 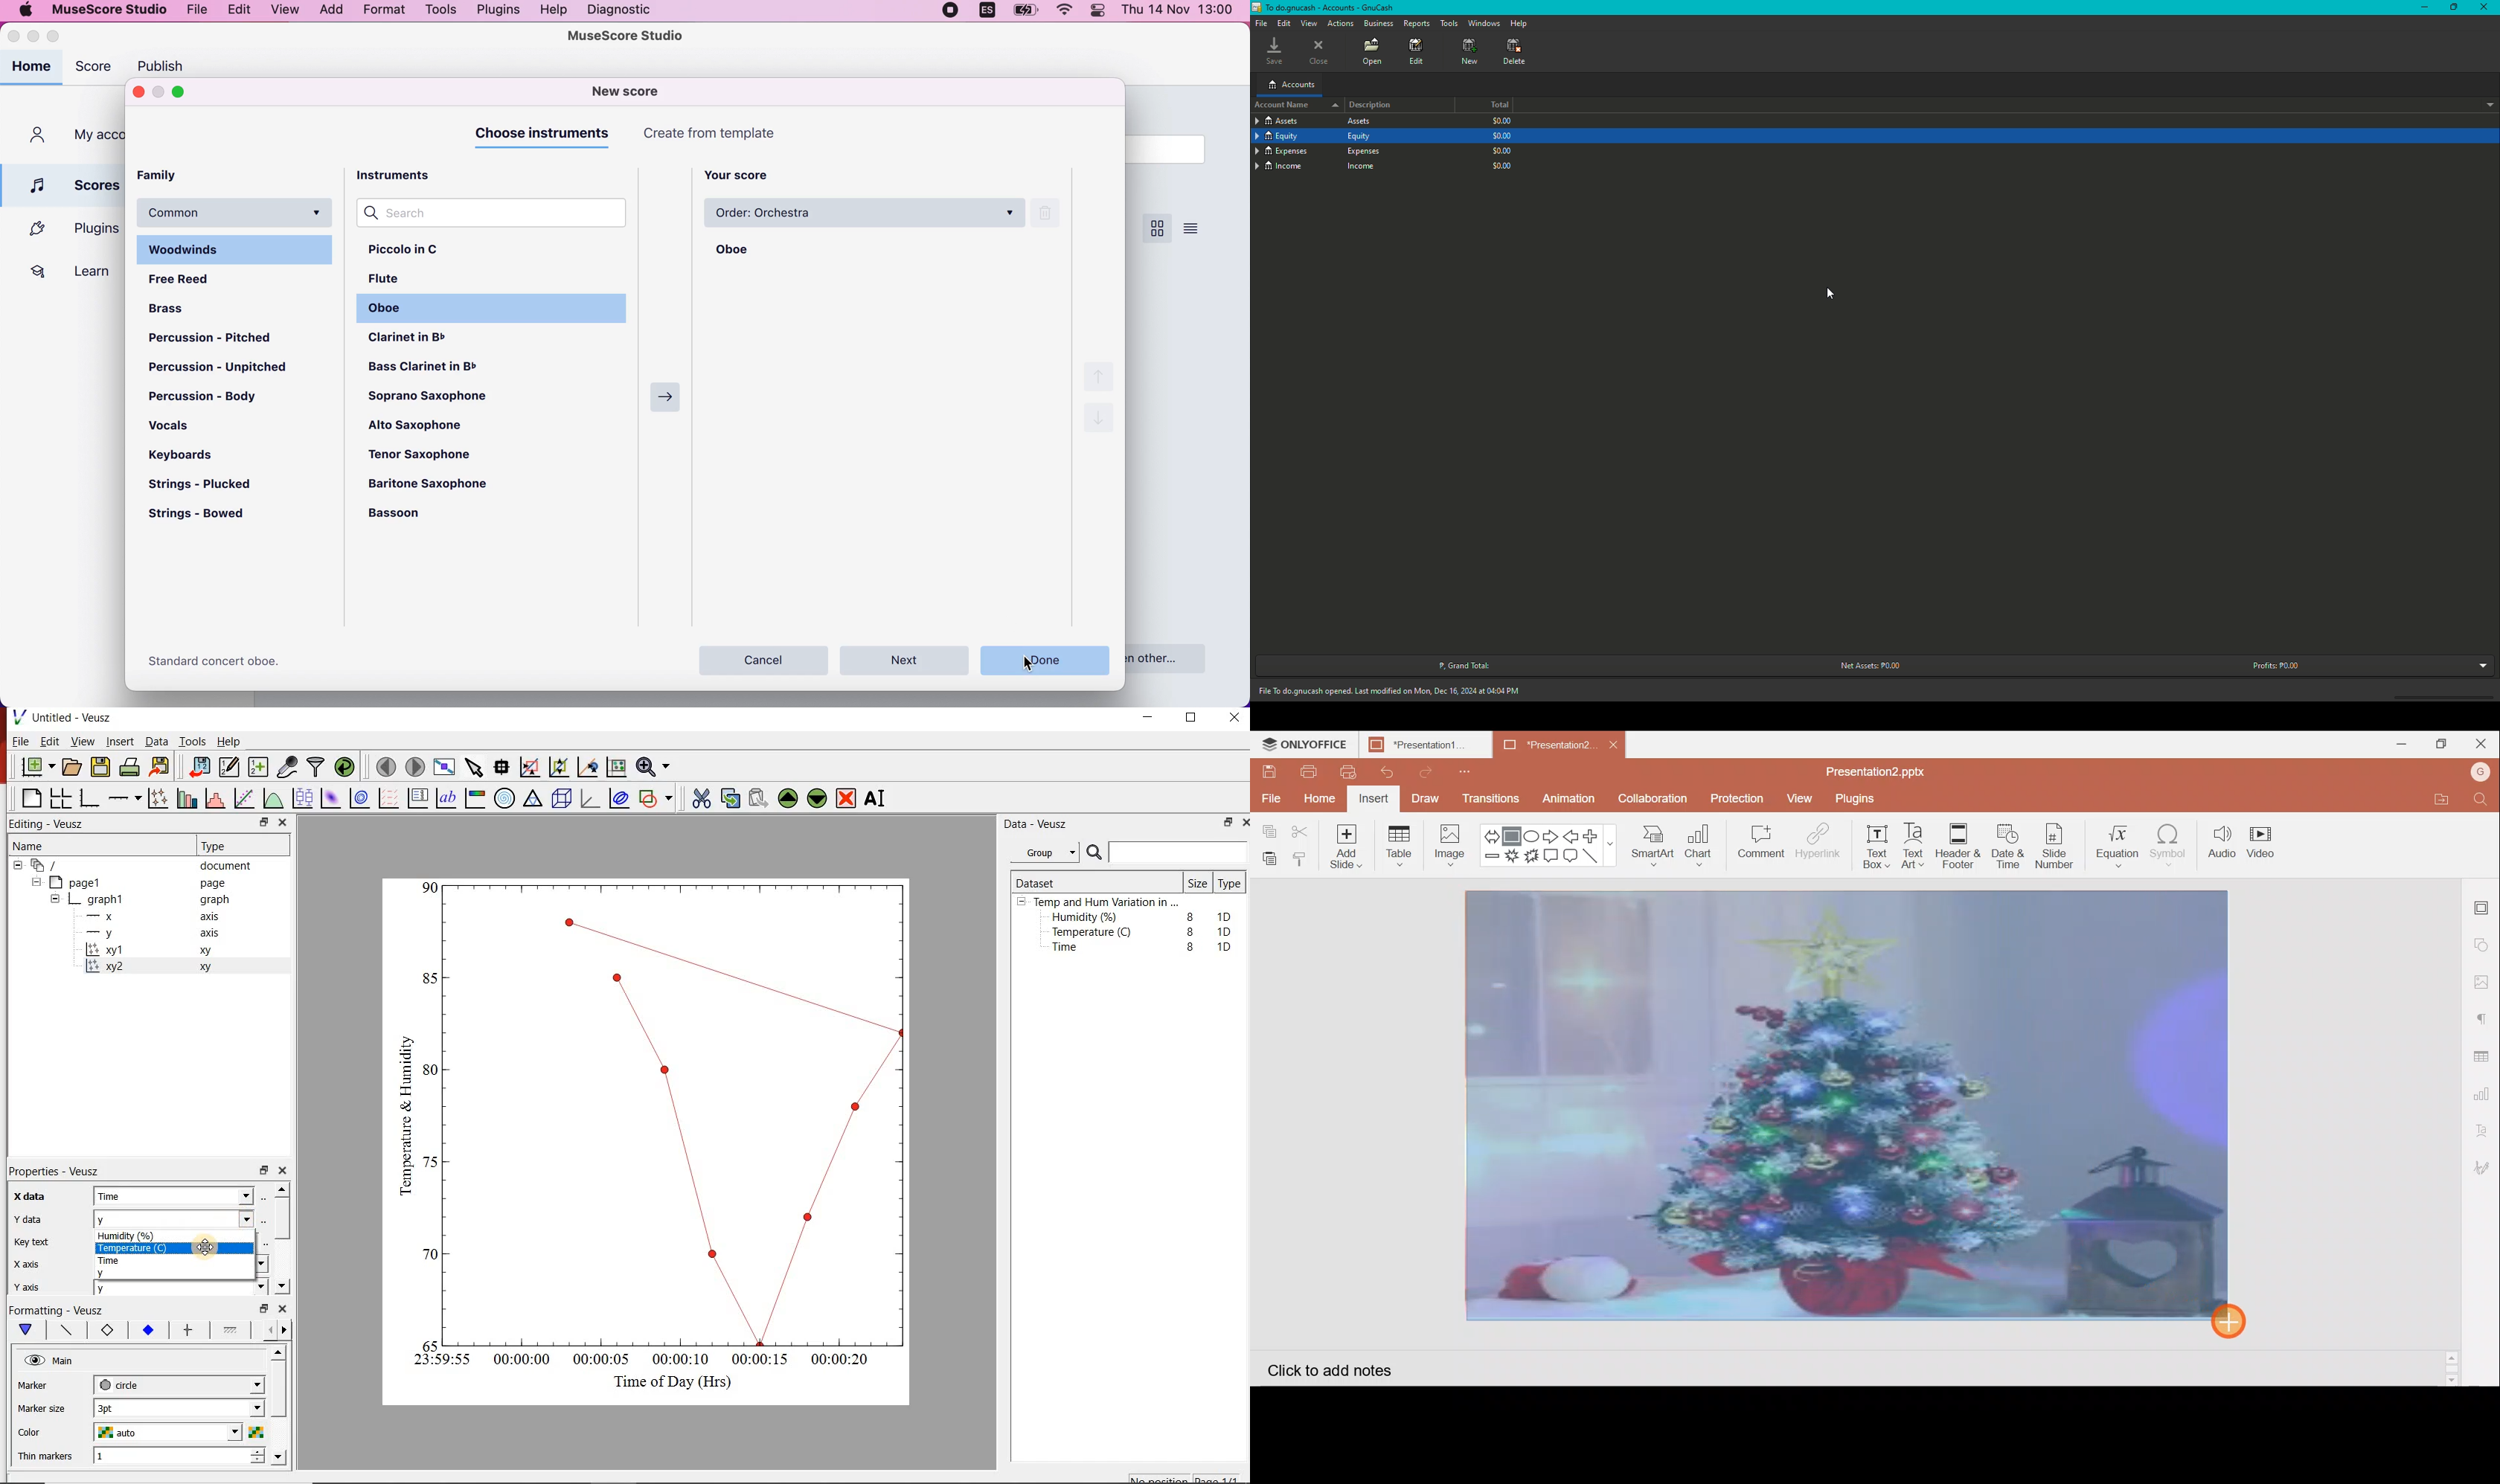 What do you see at coordinates (196, 10) in the screenshot?
I see `file` at bounding box center [196, 10].